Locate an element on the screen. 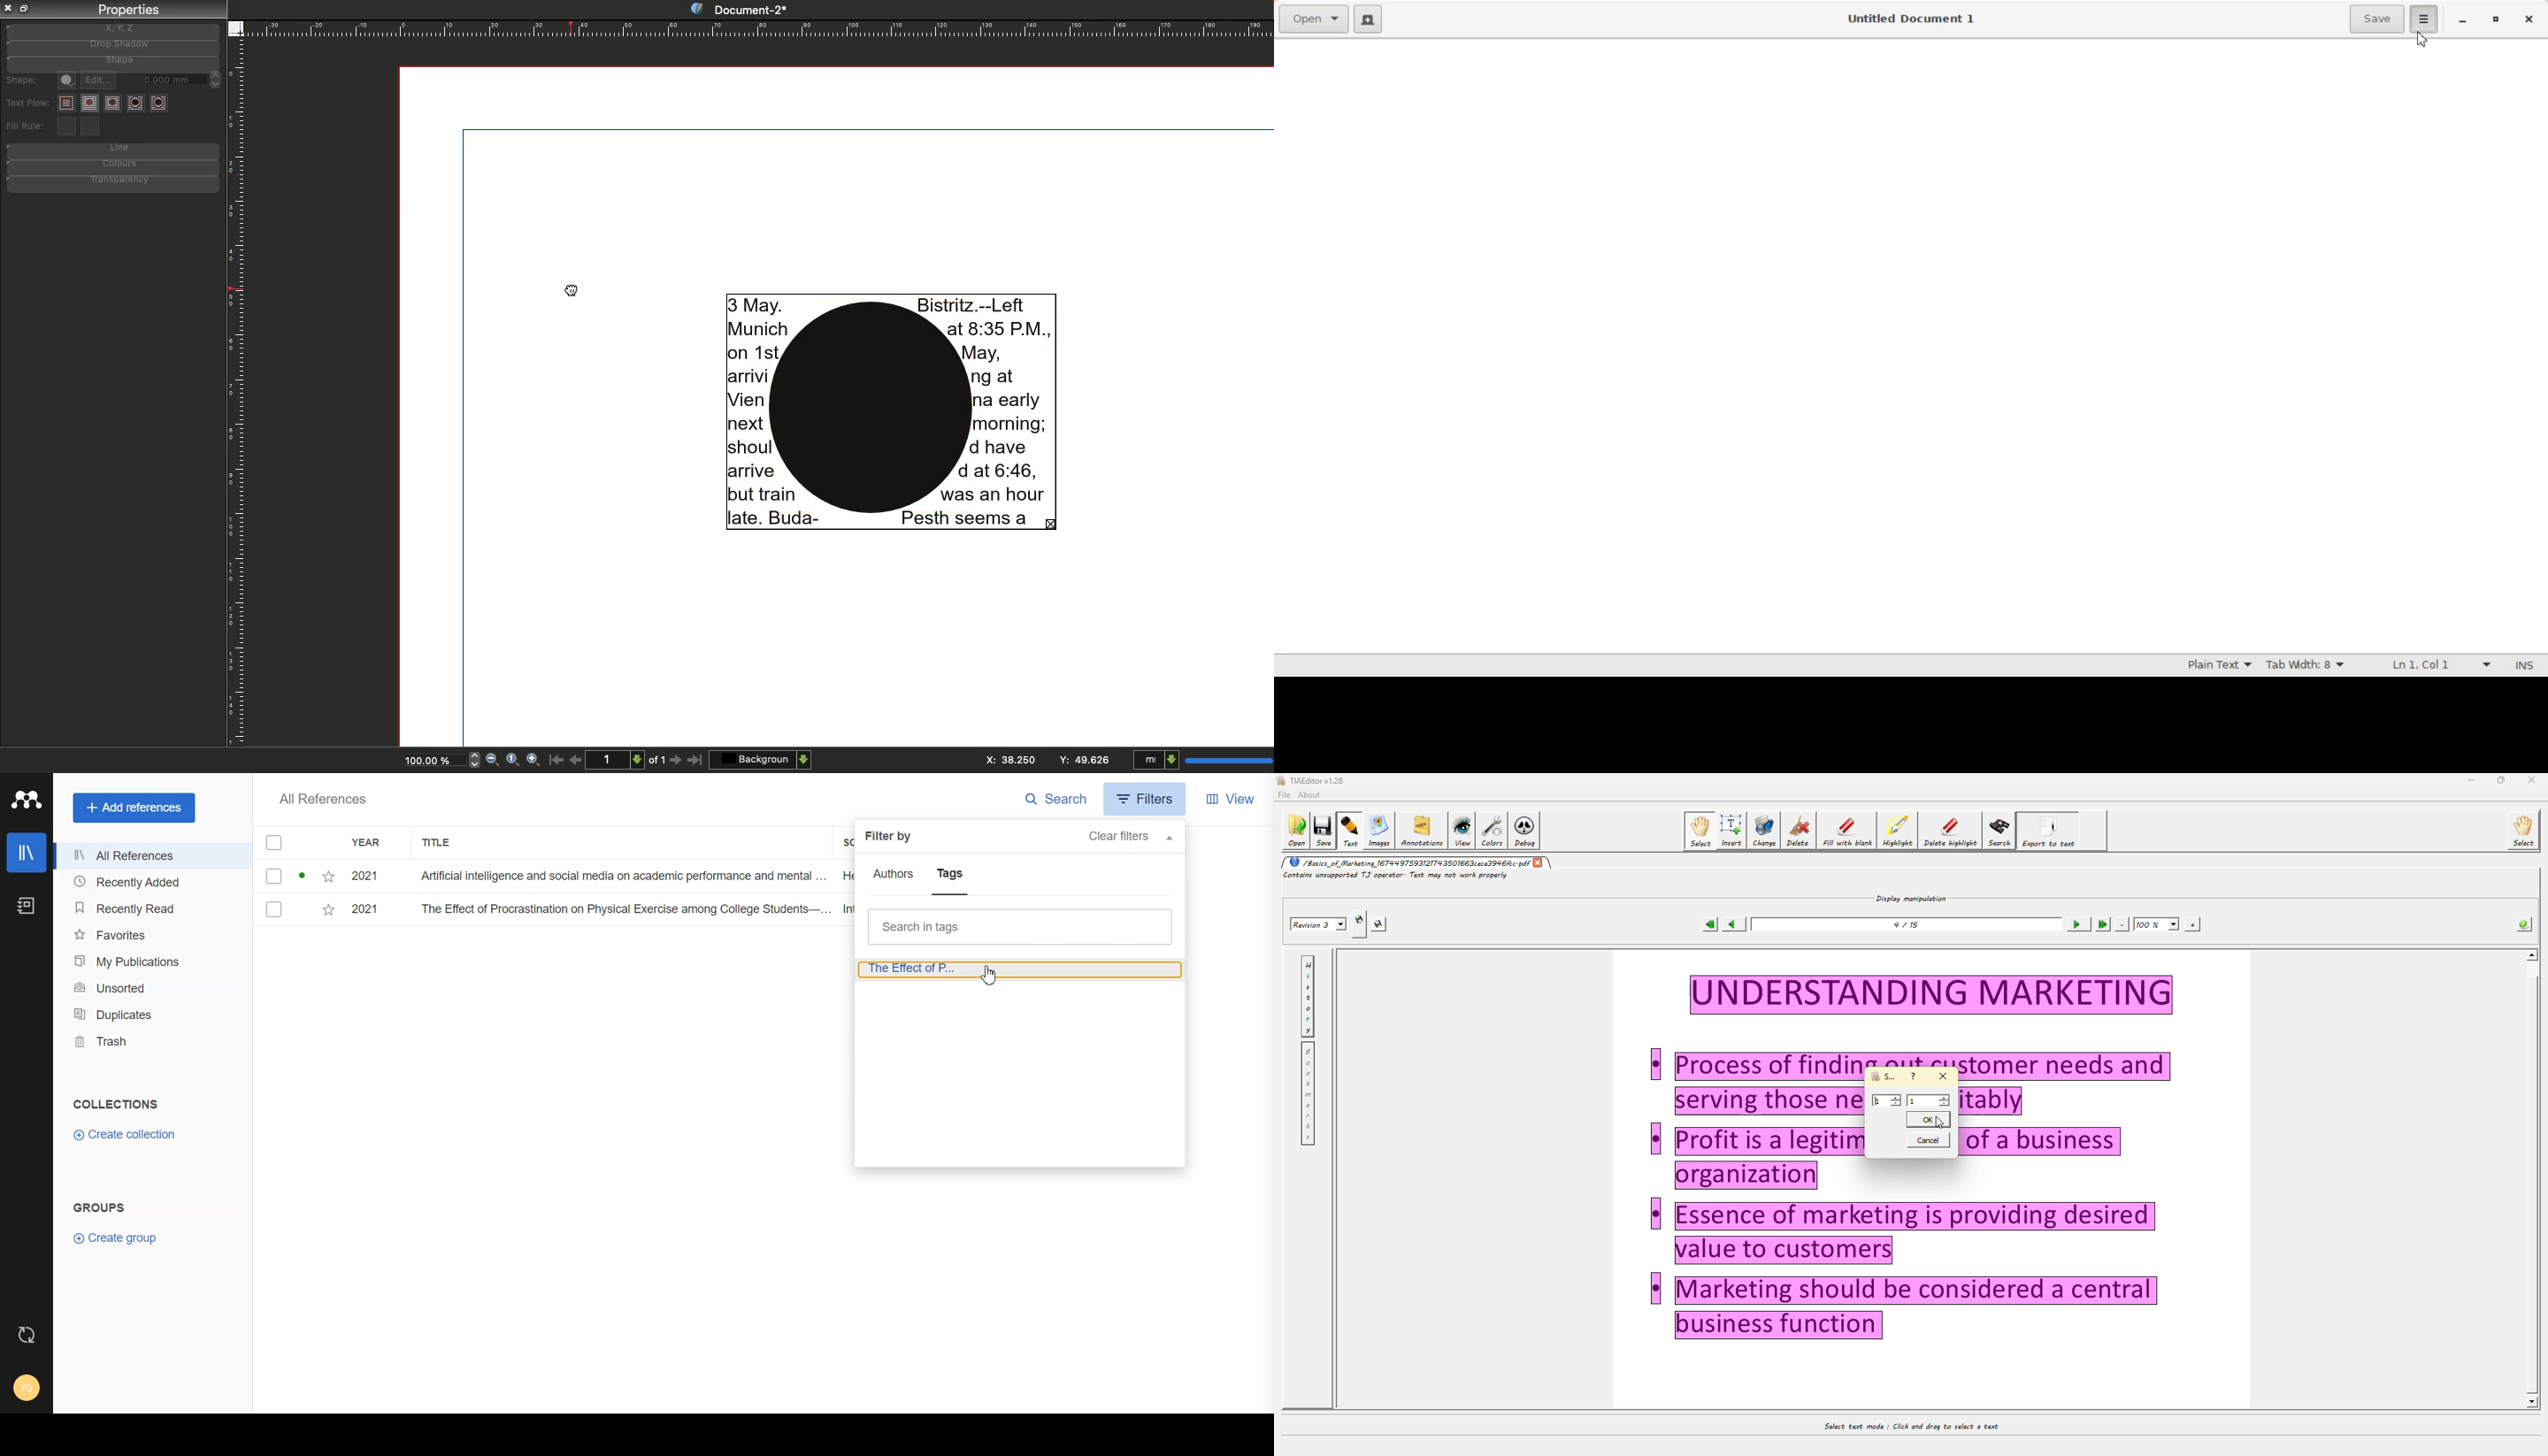 This screenshot has height=1456, width=2548. Zoom in is located at coordinates (531, 761).